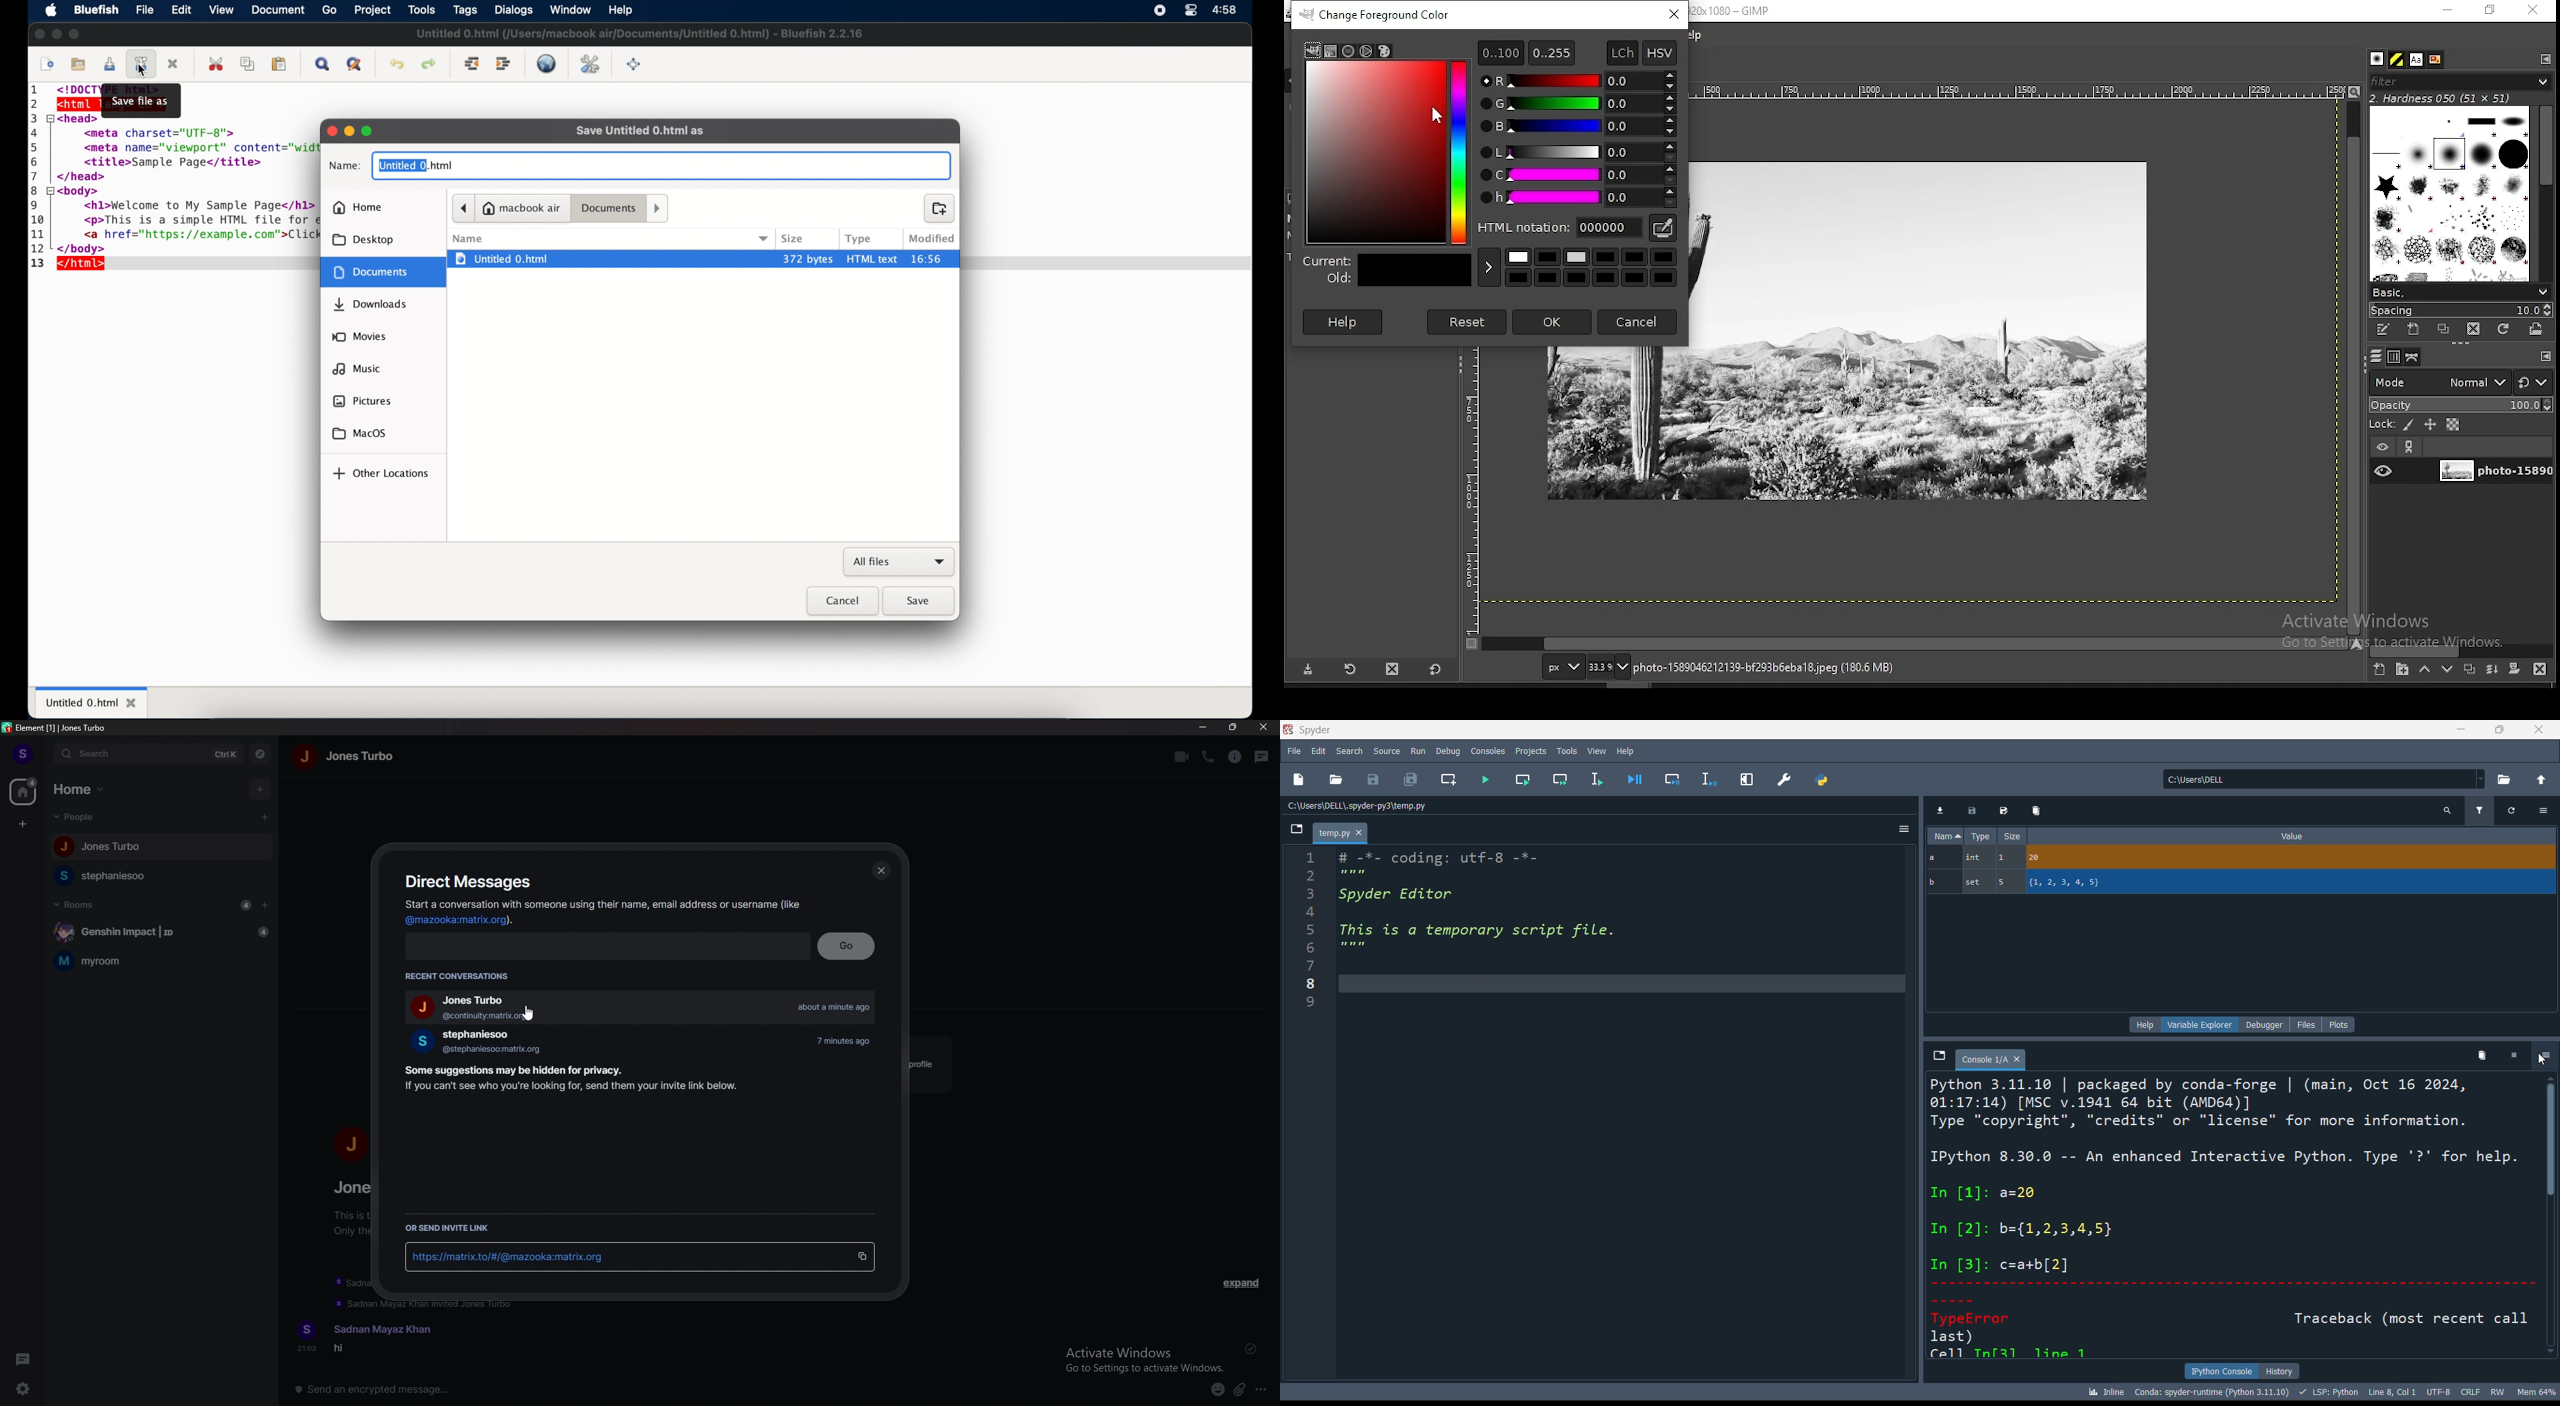  I want to click on debugger, so click(2267, 1024).